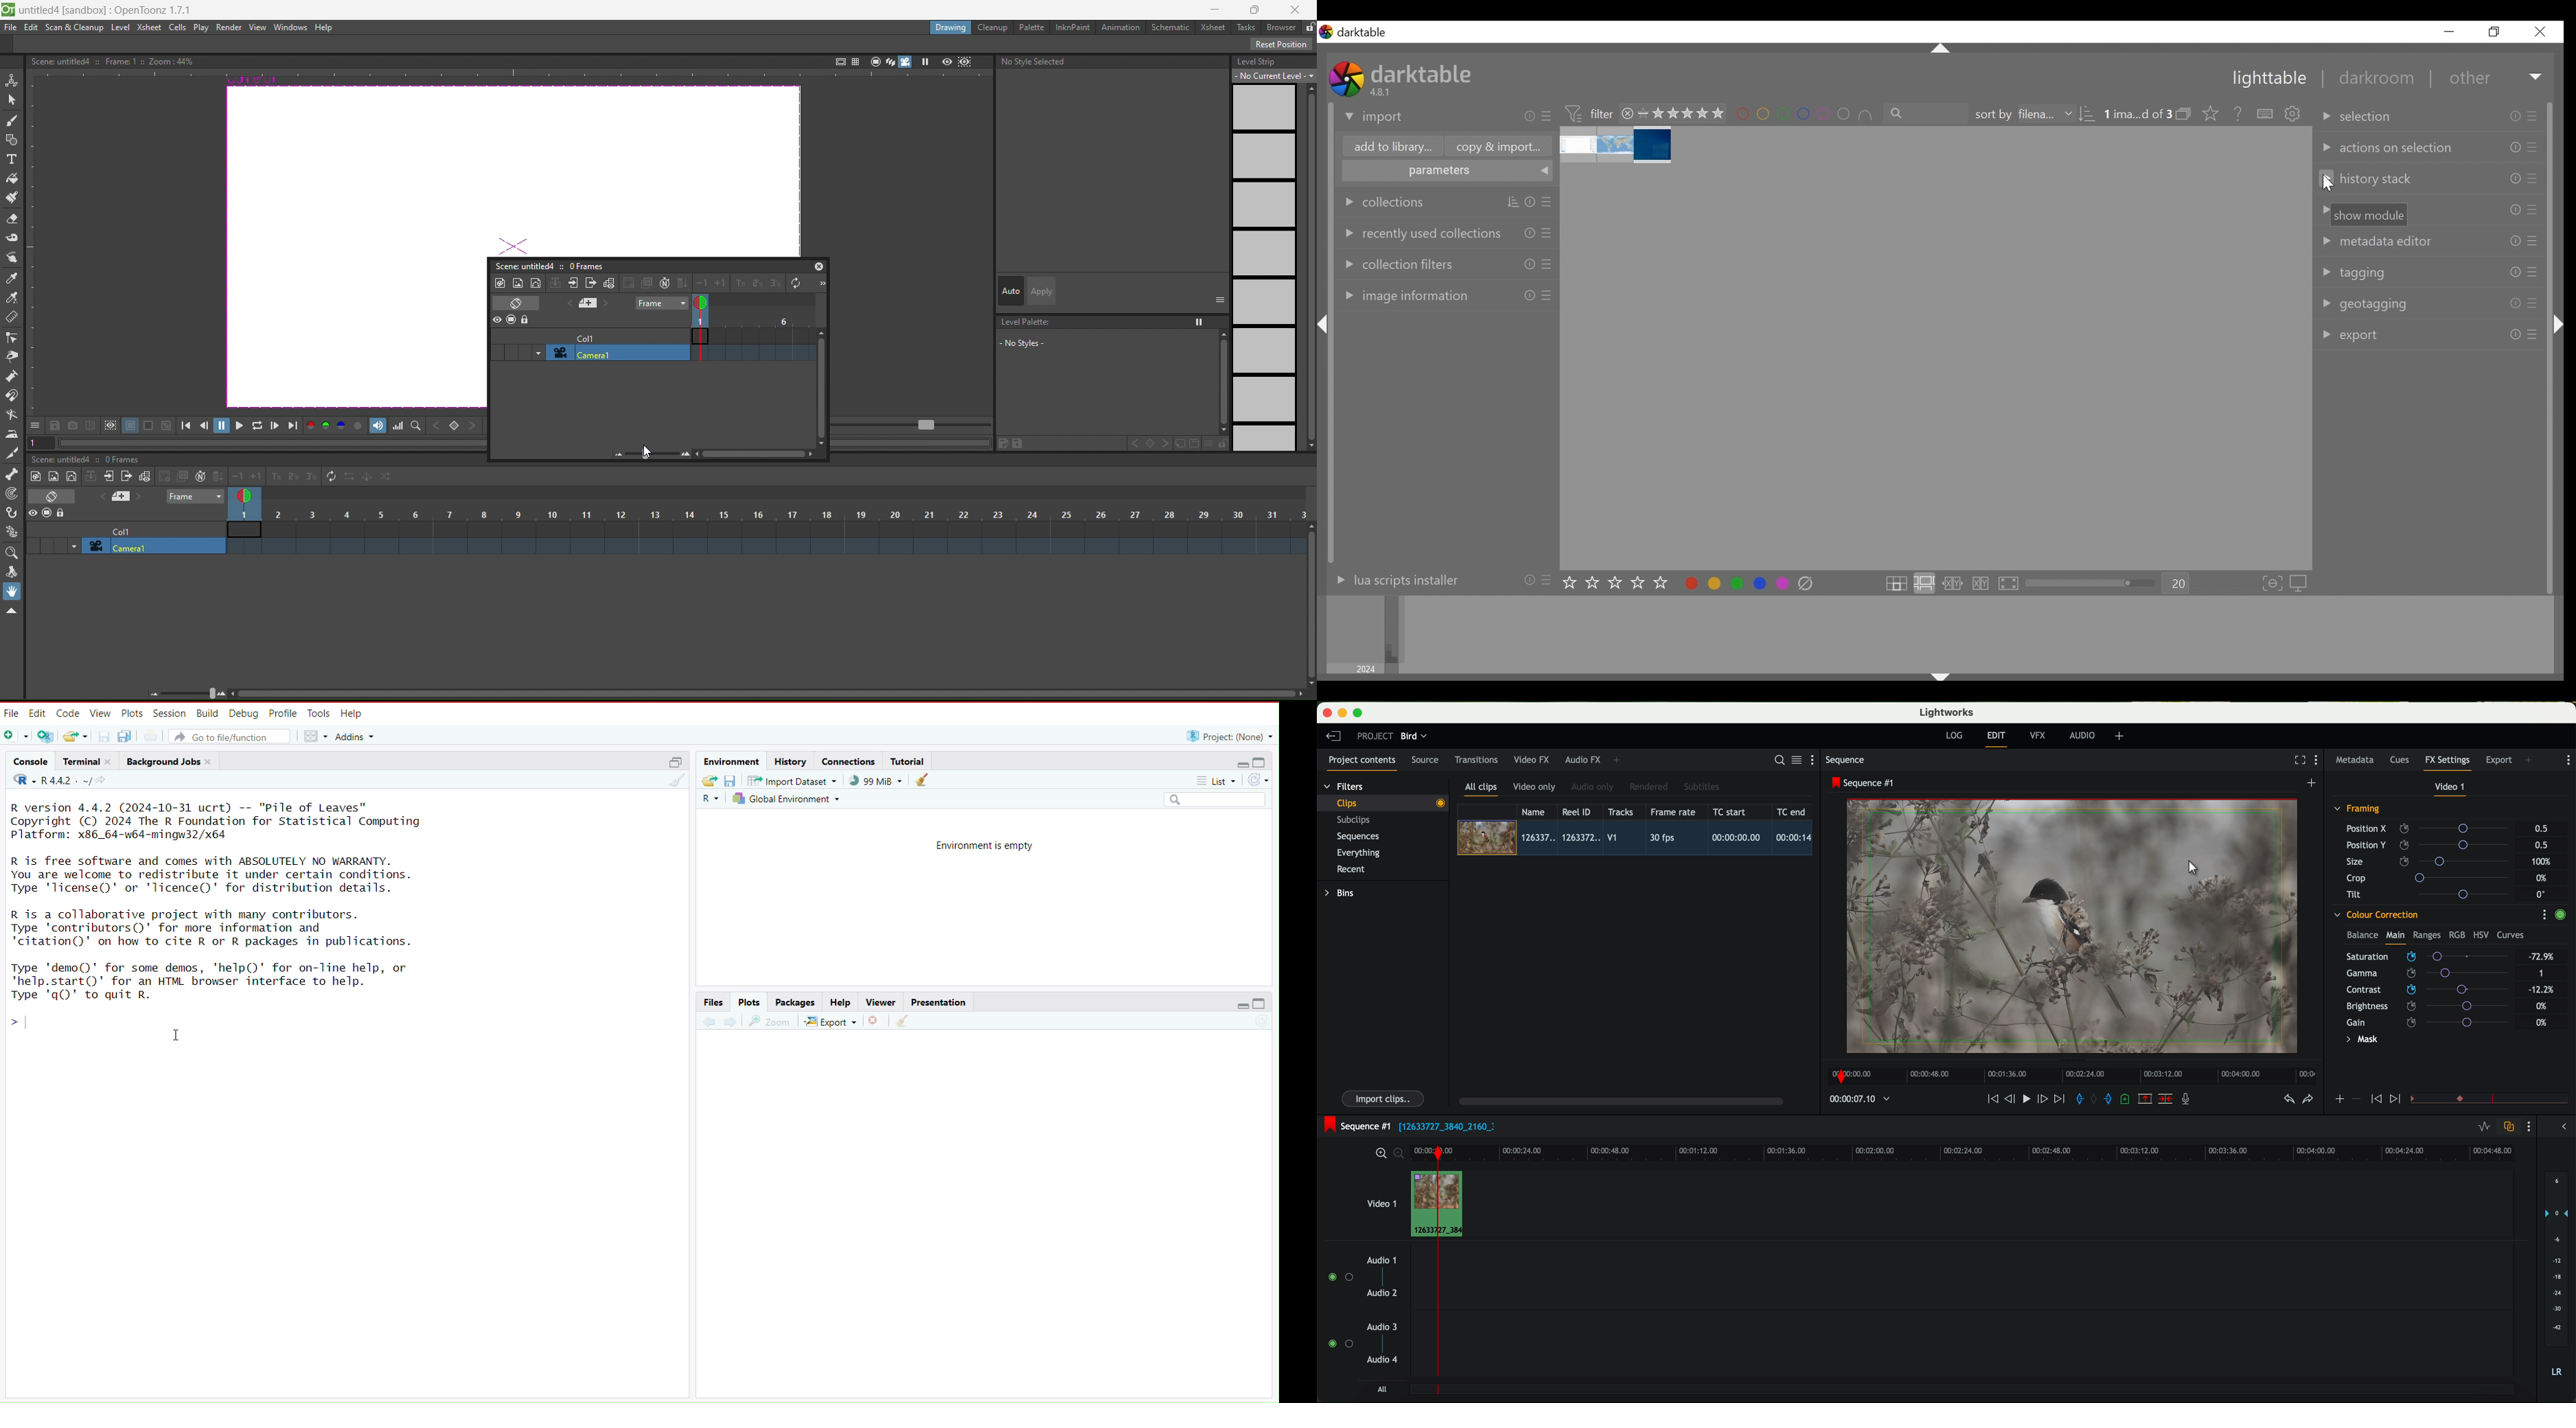 The height and width of the screenshot is (1428, 2576). What do you see at coordinates (751, 1001) in the screenshot?
I see `plots` at bounding box center [751, 1001].